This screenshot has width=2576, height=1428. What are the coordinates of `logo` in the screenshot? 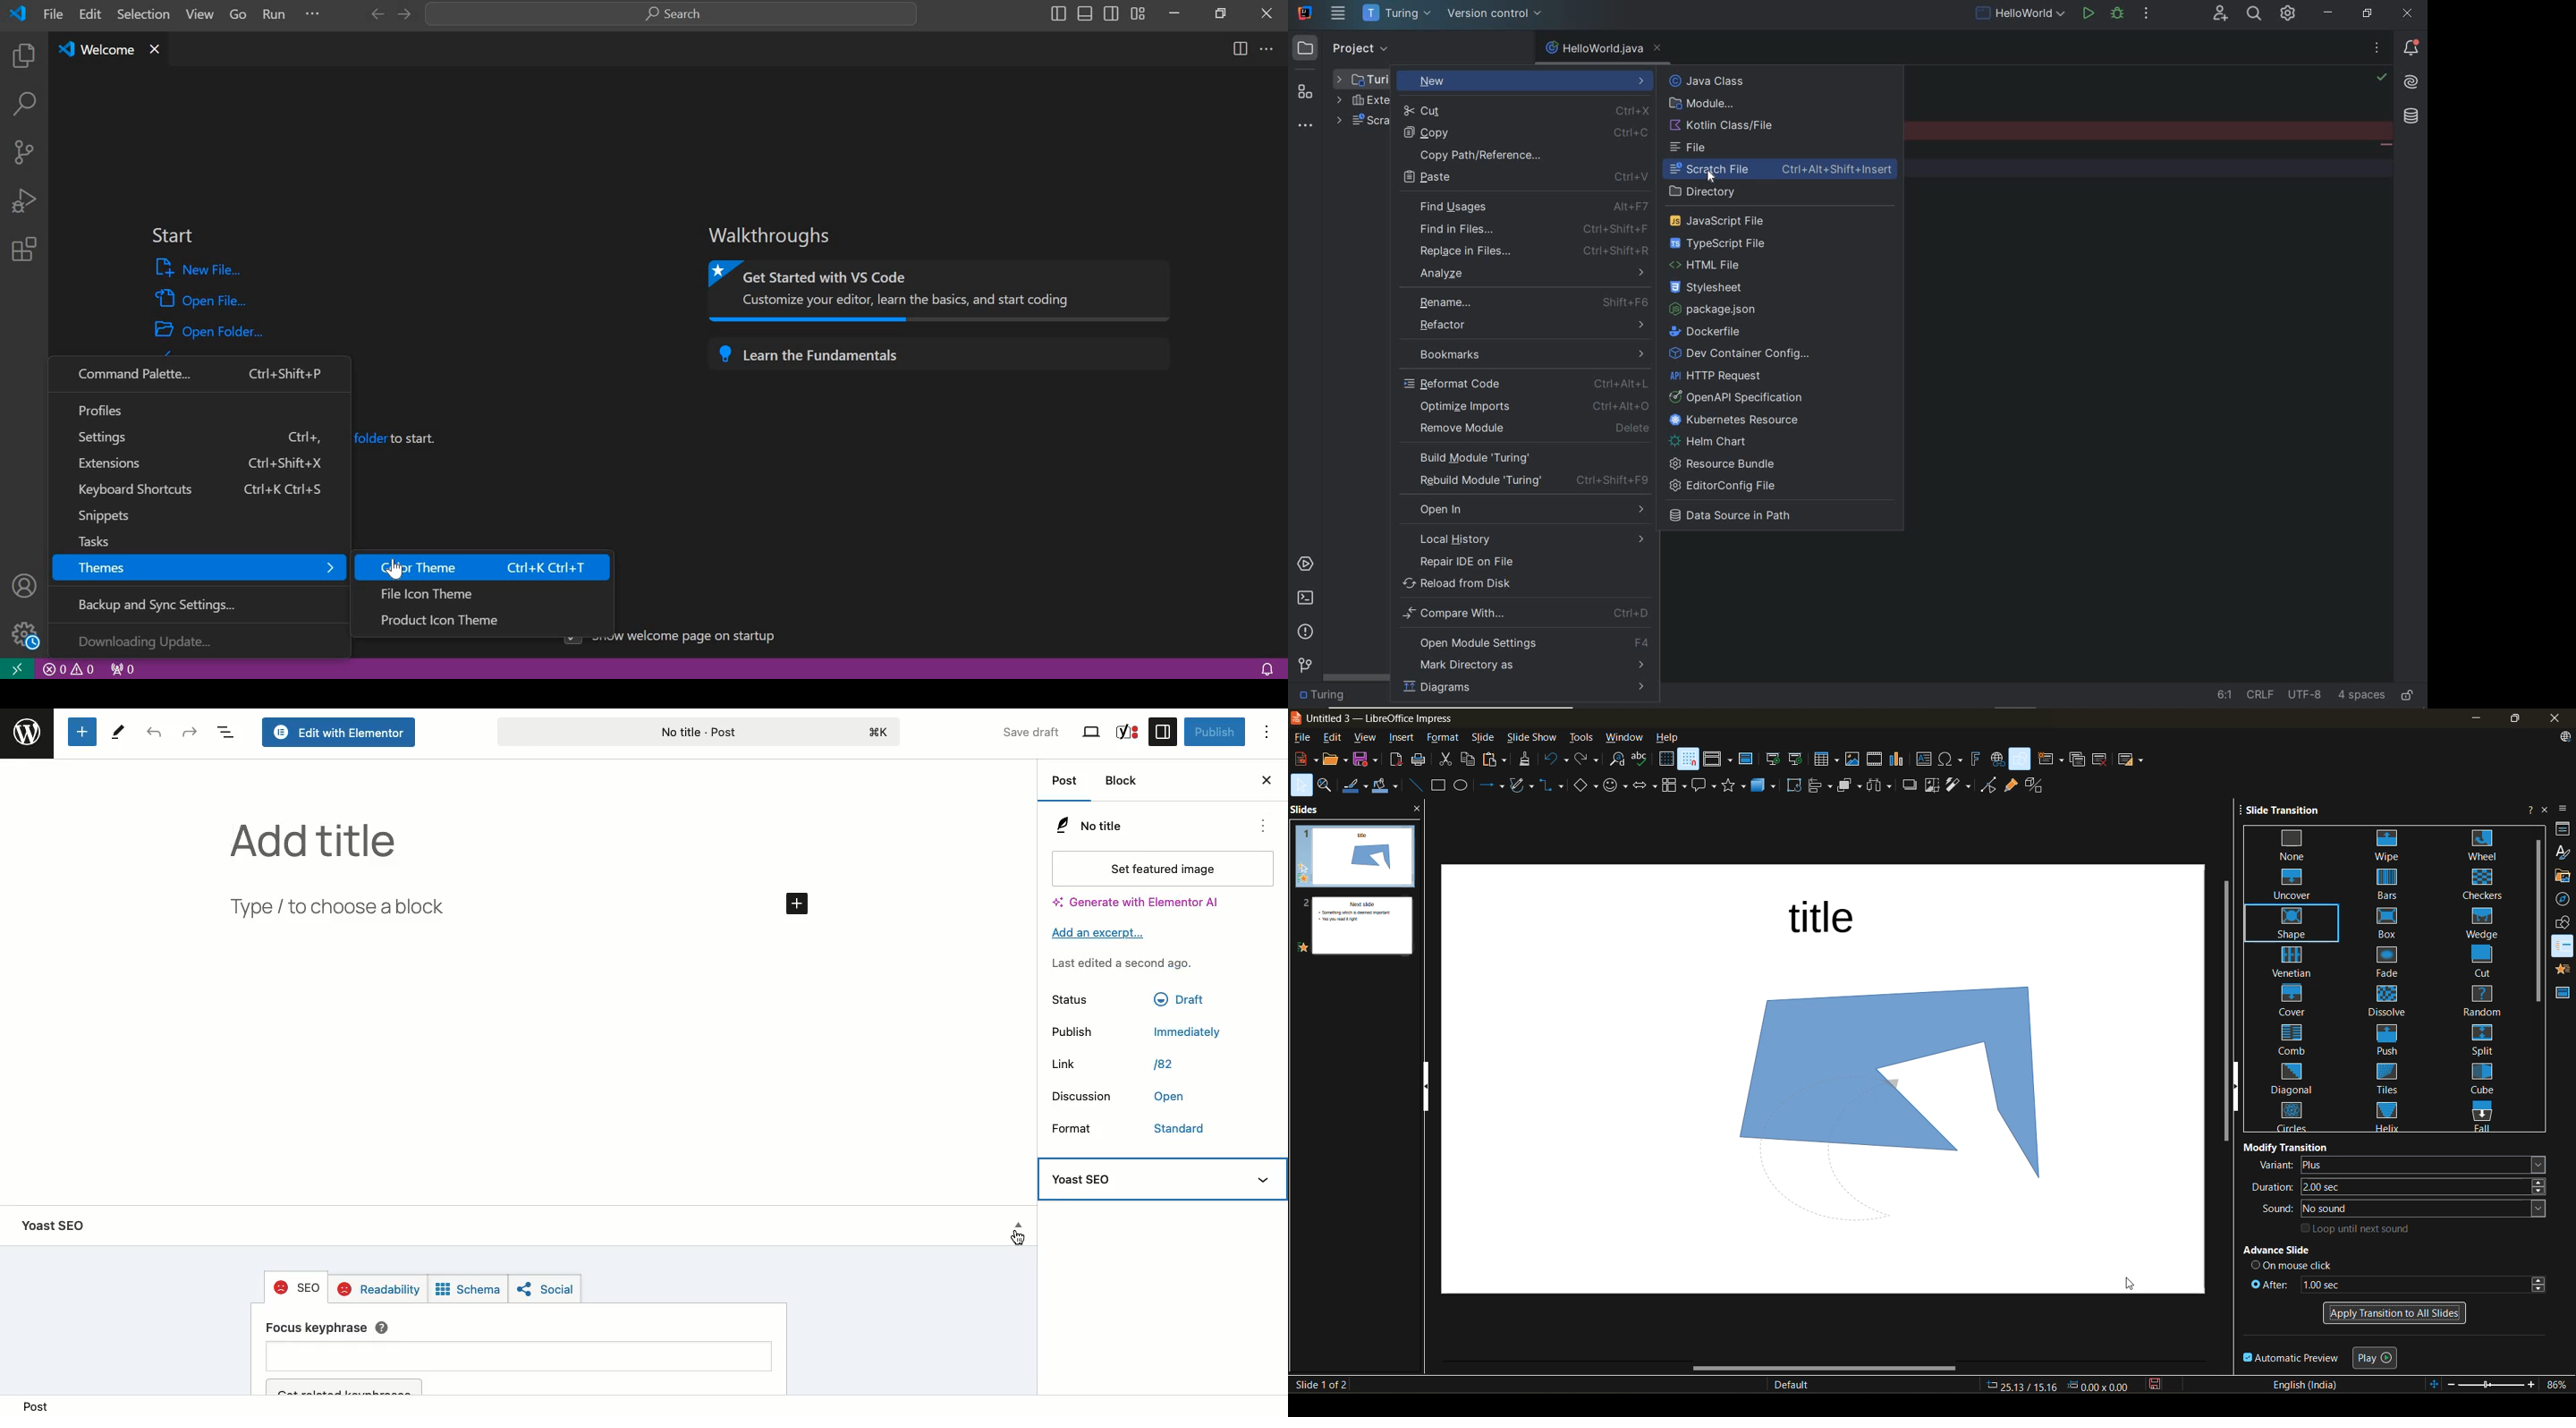 It's located at (1296, 717).